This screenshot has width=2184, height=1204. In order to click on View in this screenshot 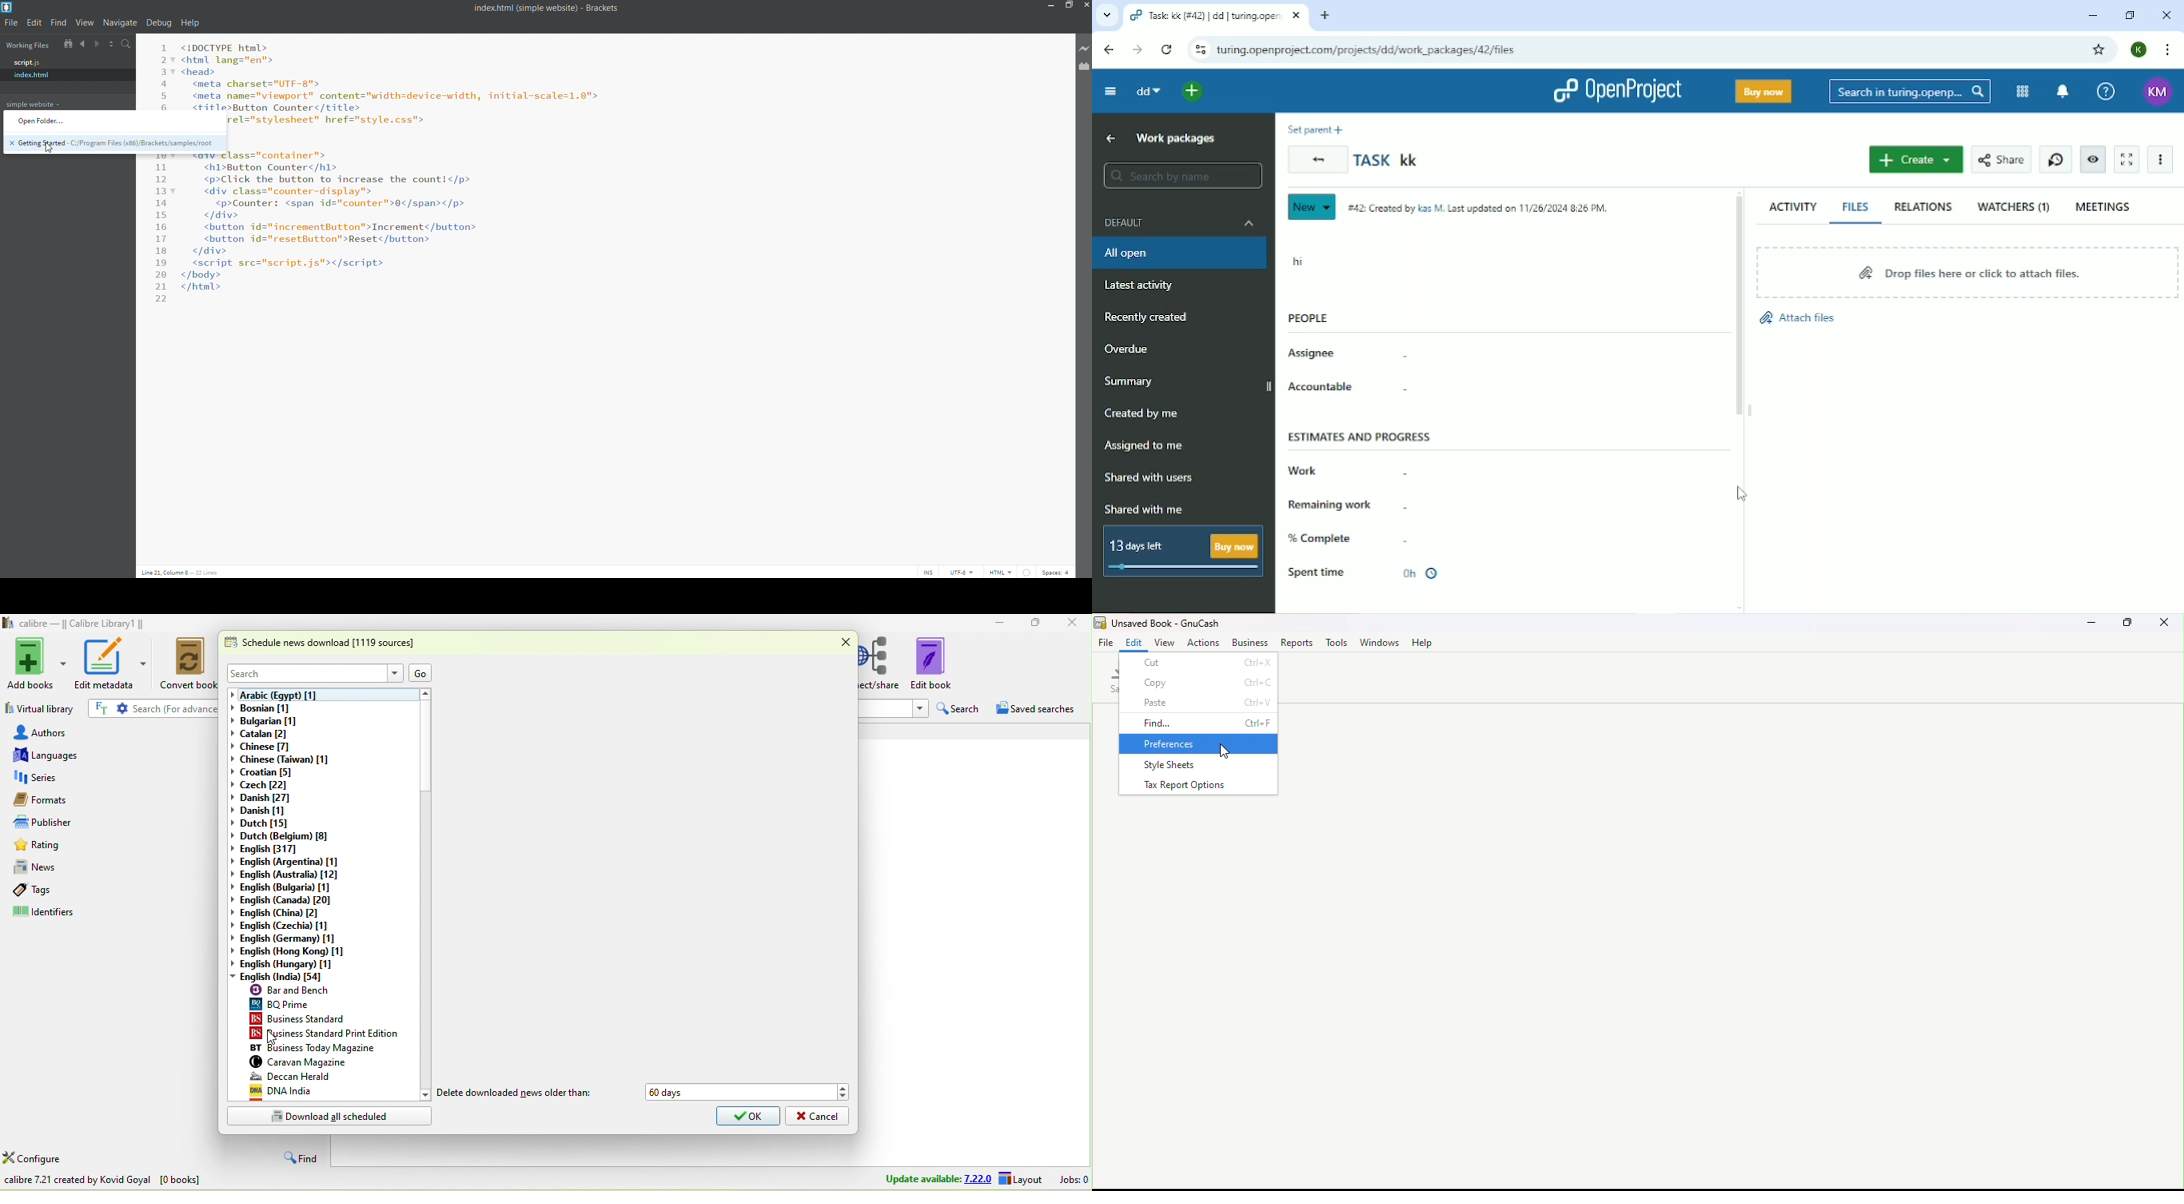, I will do `click(1166, 643)`.